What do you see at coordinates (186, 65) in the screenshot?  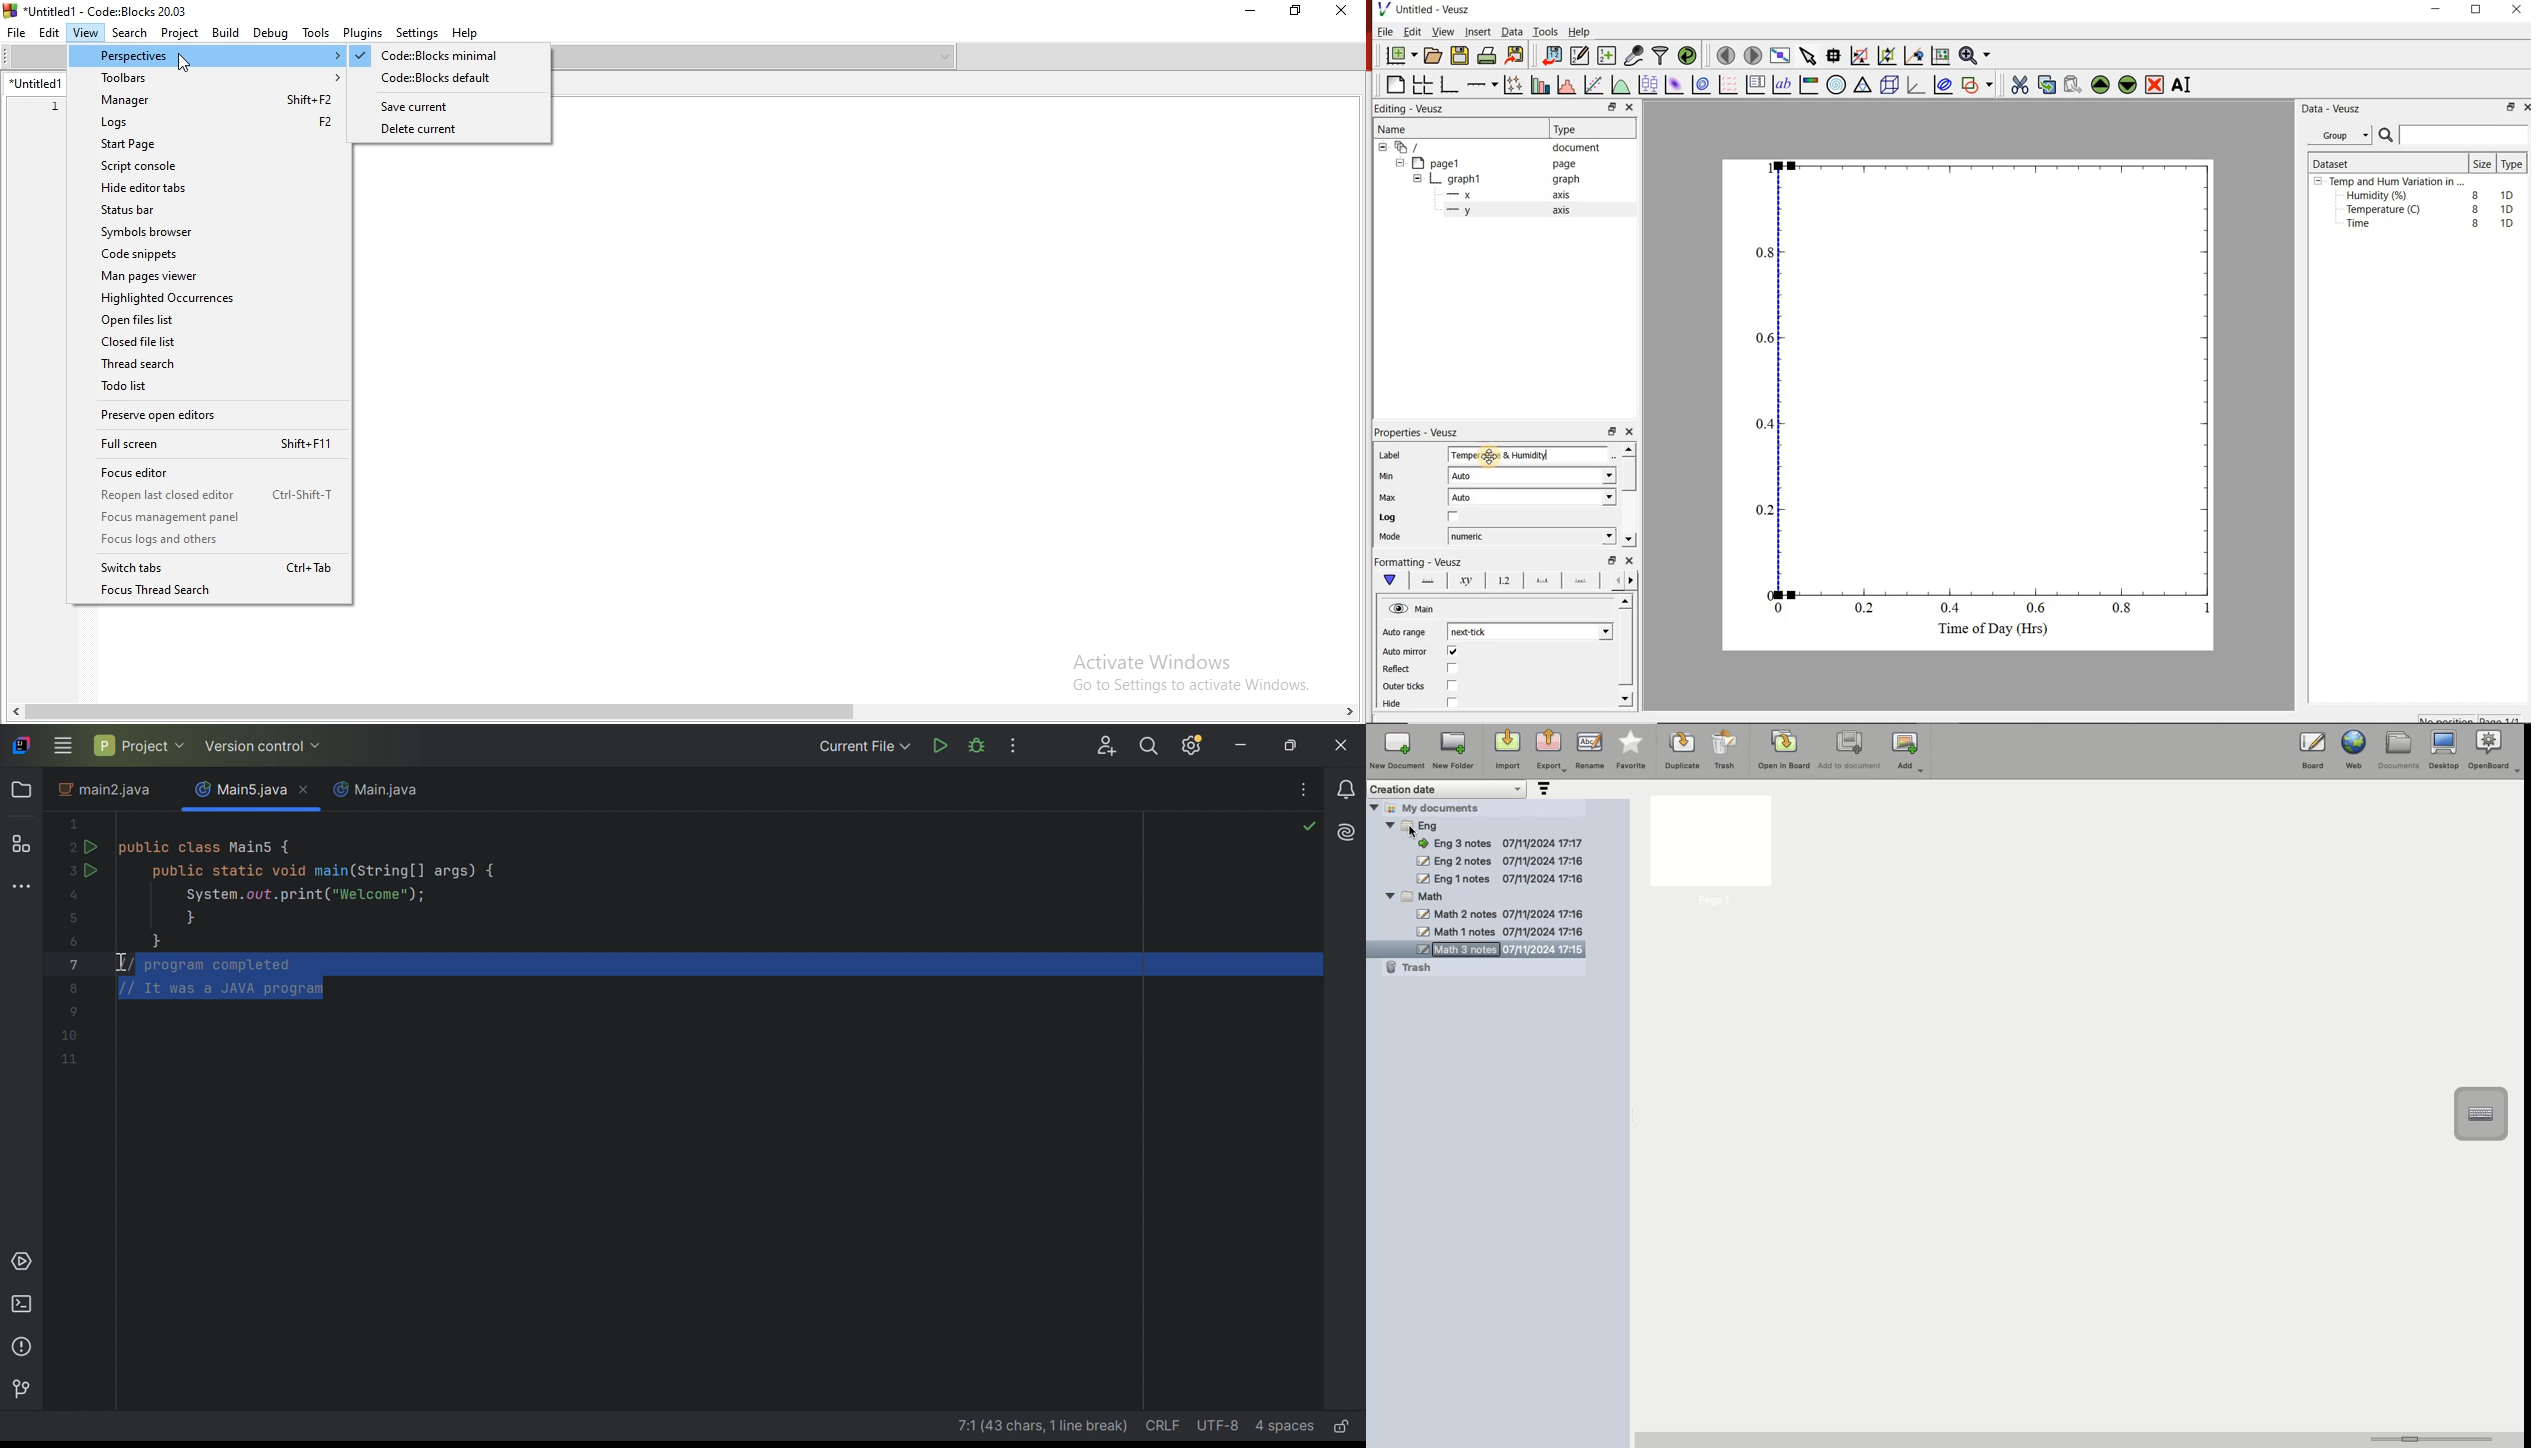 I see `cursor` at bounding box center [186, 65].